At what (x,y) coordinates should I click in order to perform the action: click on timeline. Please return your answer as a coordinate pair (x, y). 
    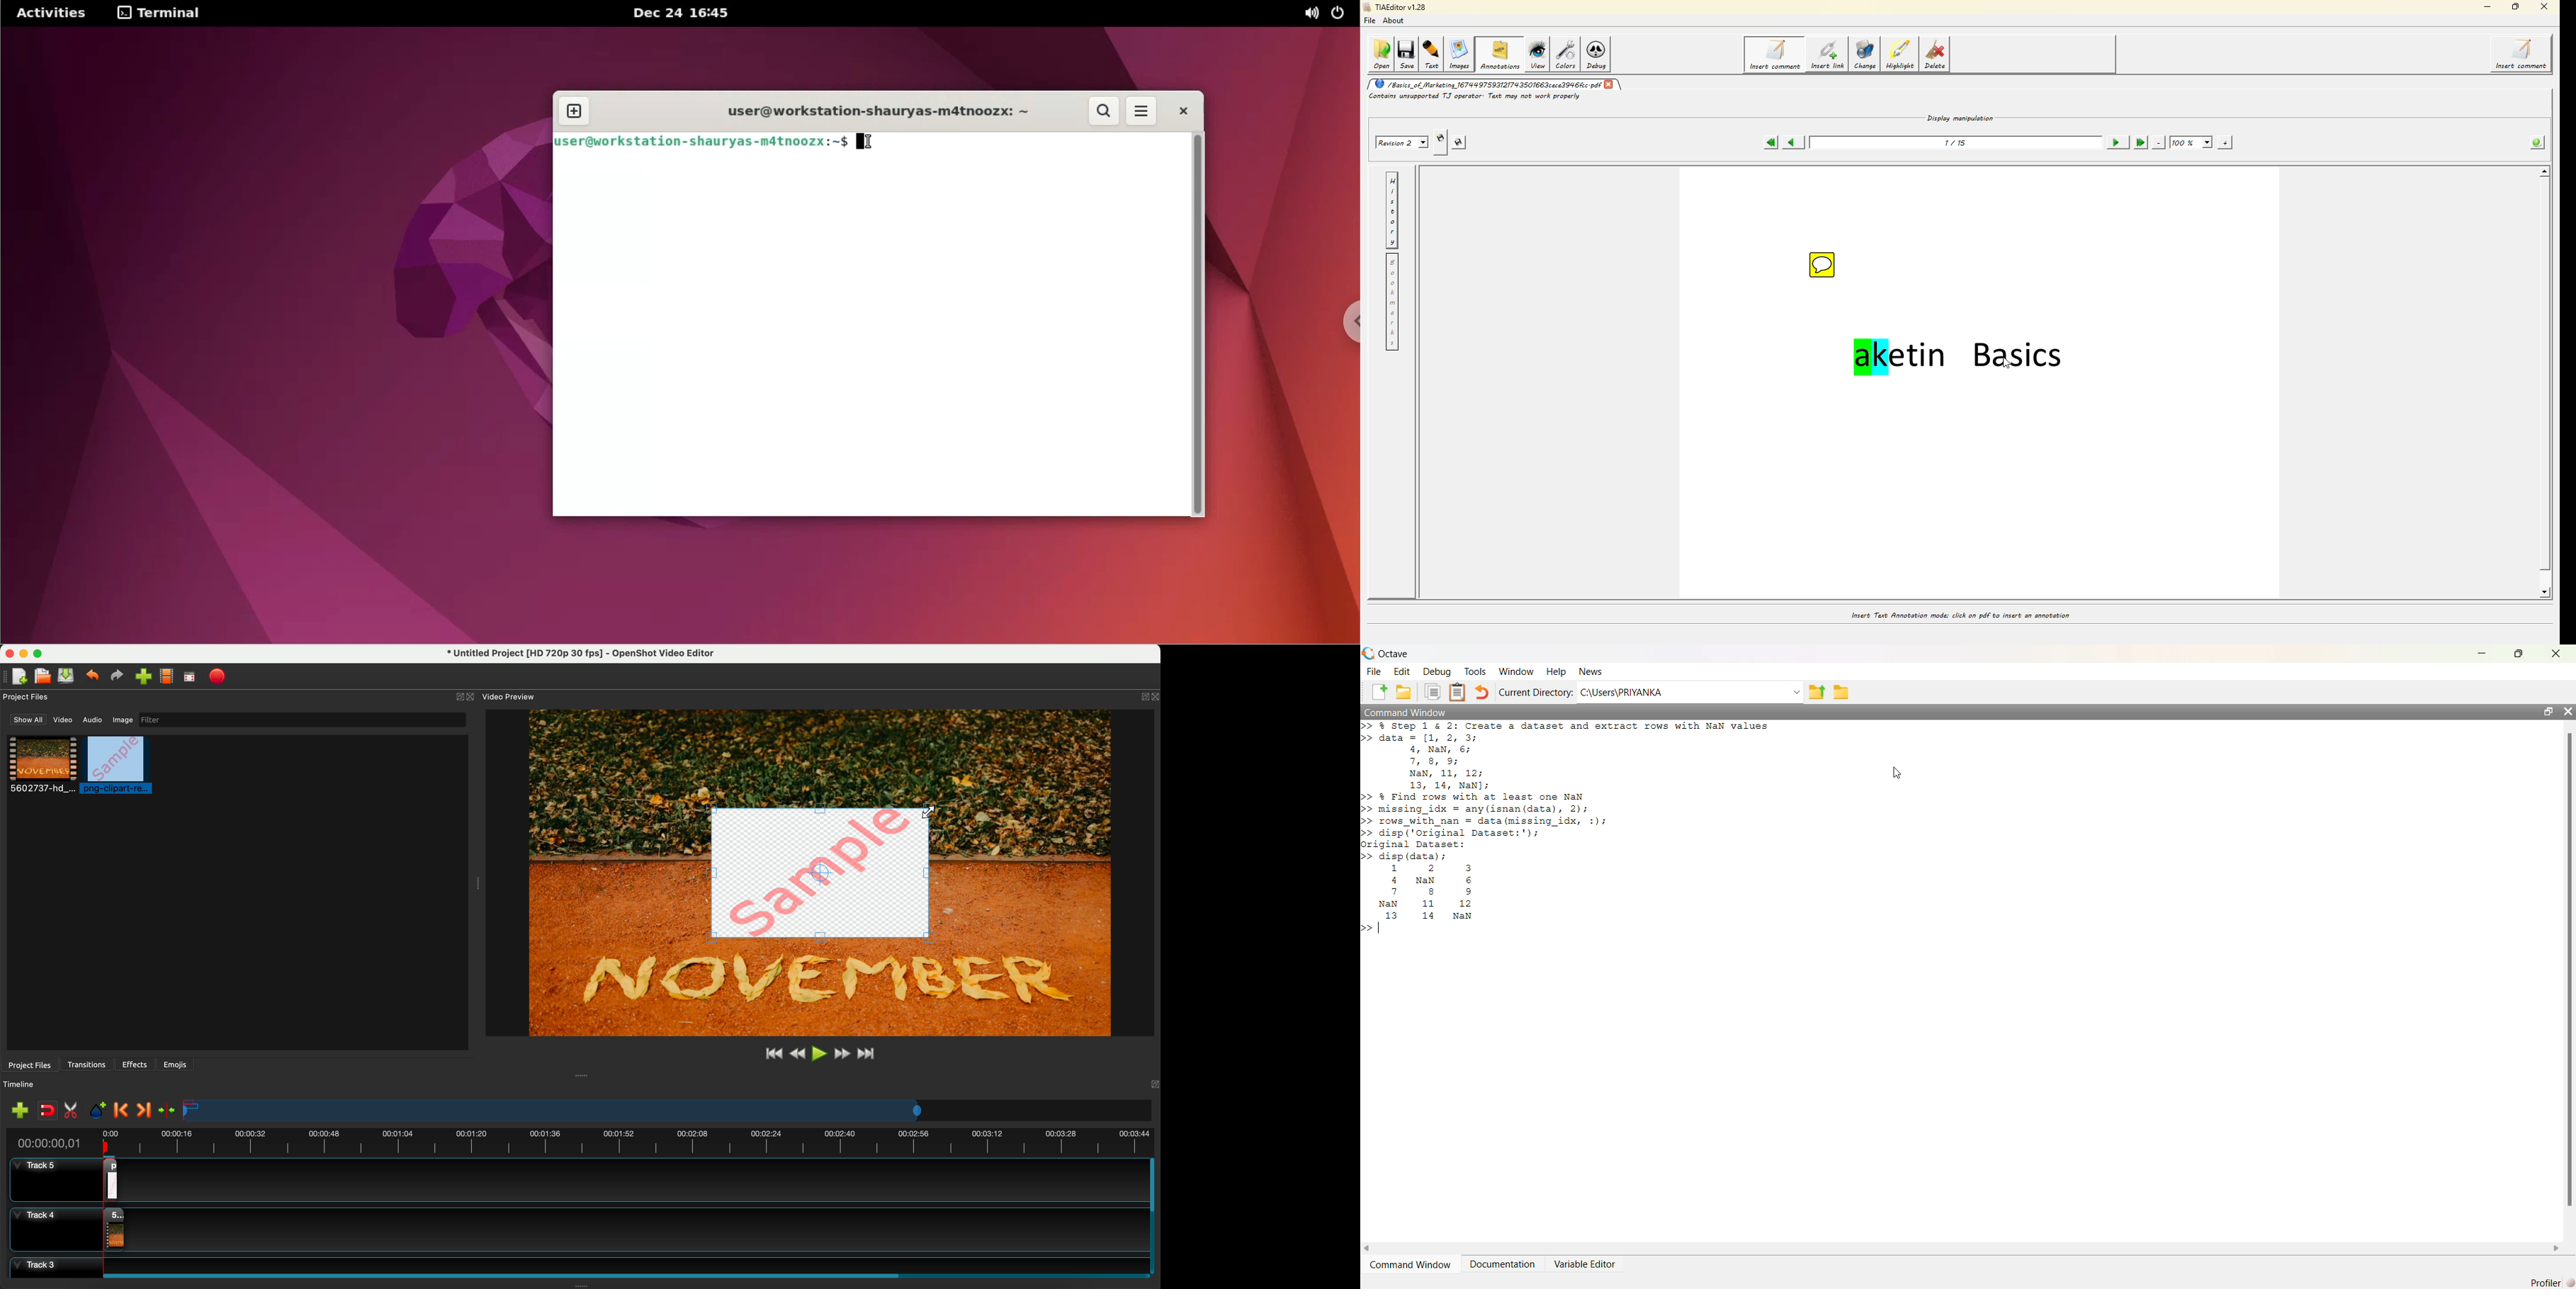
    Looking at the image, I should click on (669, 1111).